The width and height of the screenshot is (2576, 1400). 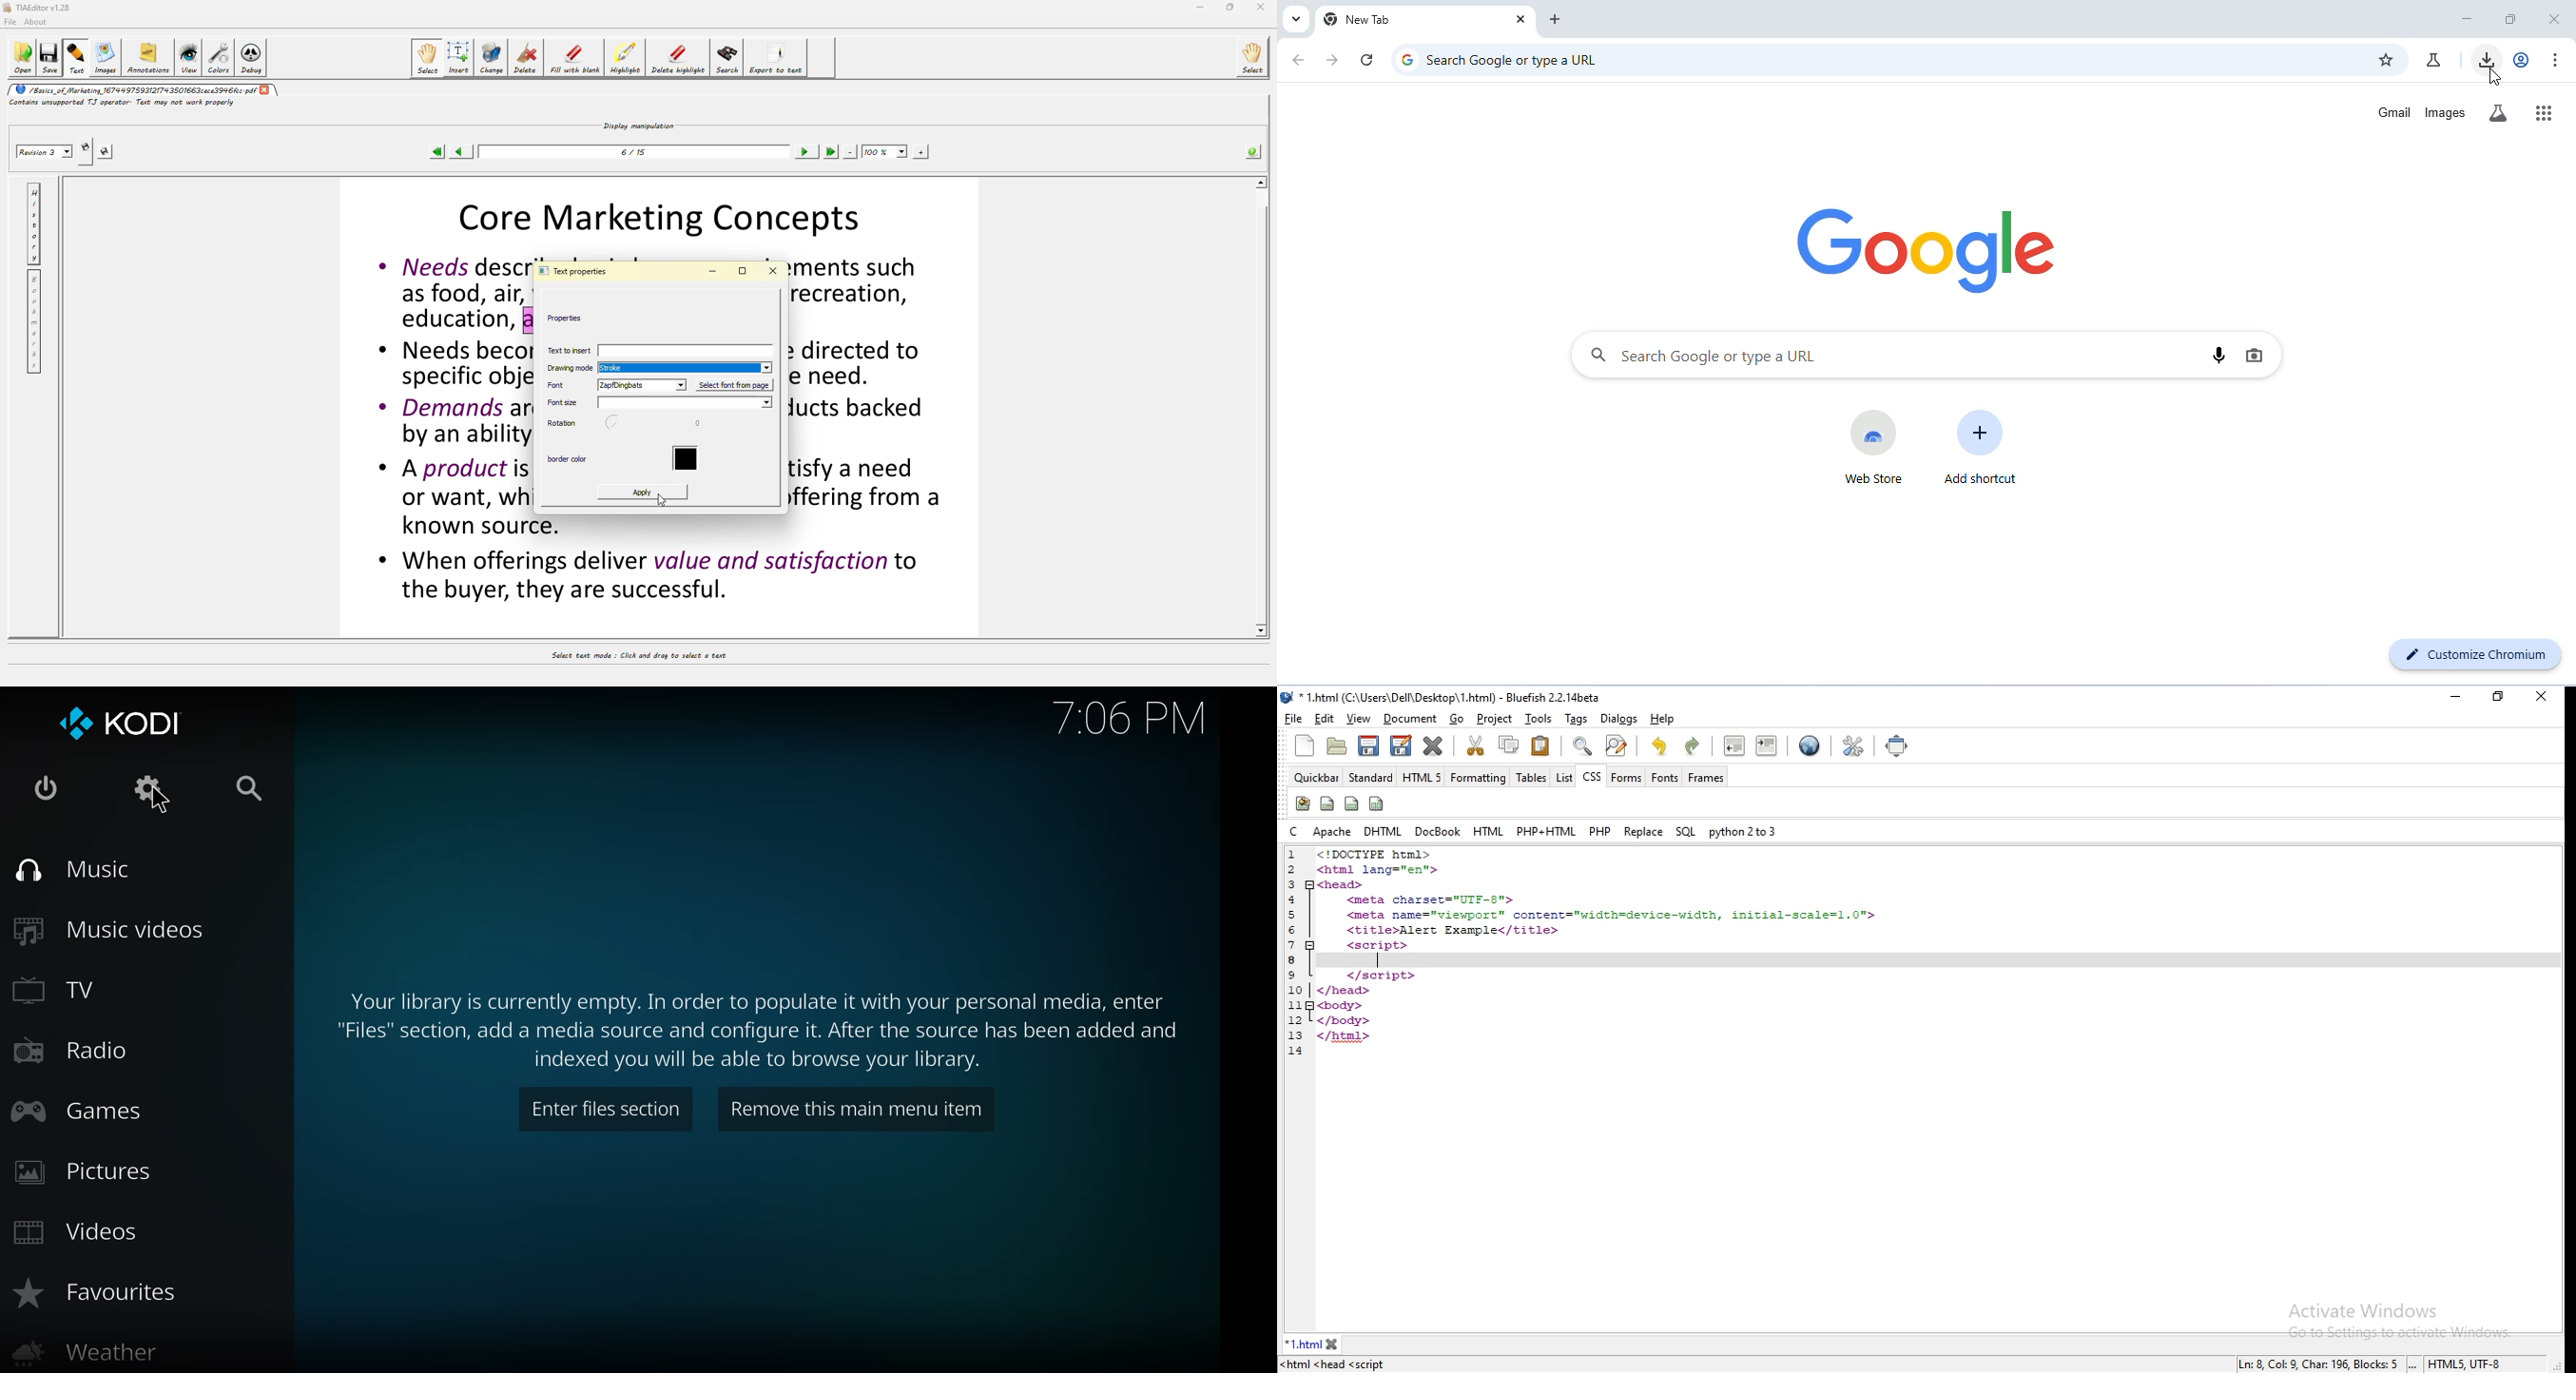 I want to click on redo, so click(x=1694, y=747).